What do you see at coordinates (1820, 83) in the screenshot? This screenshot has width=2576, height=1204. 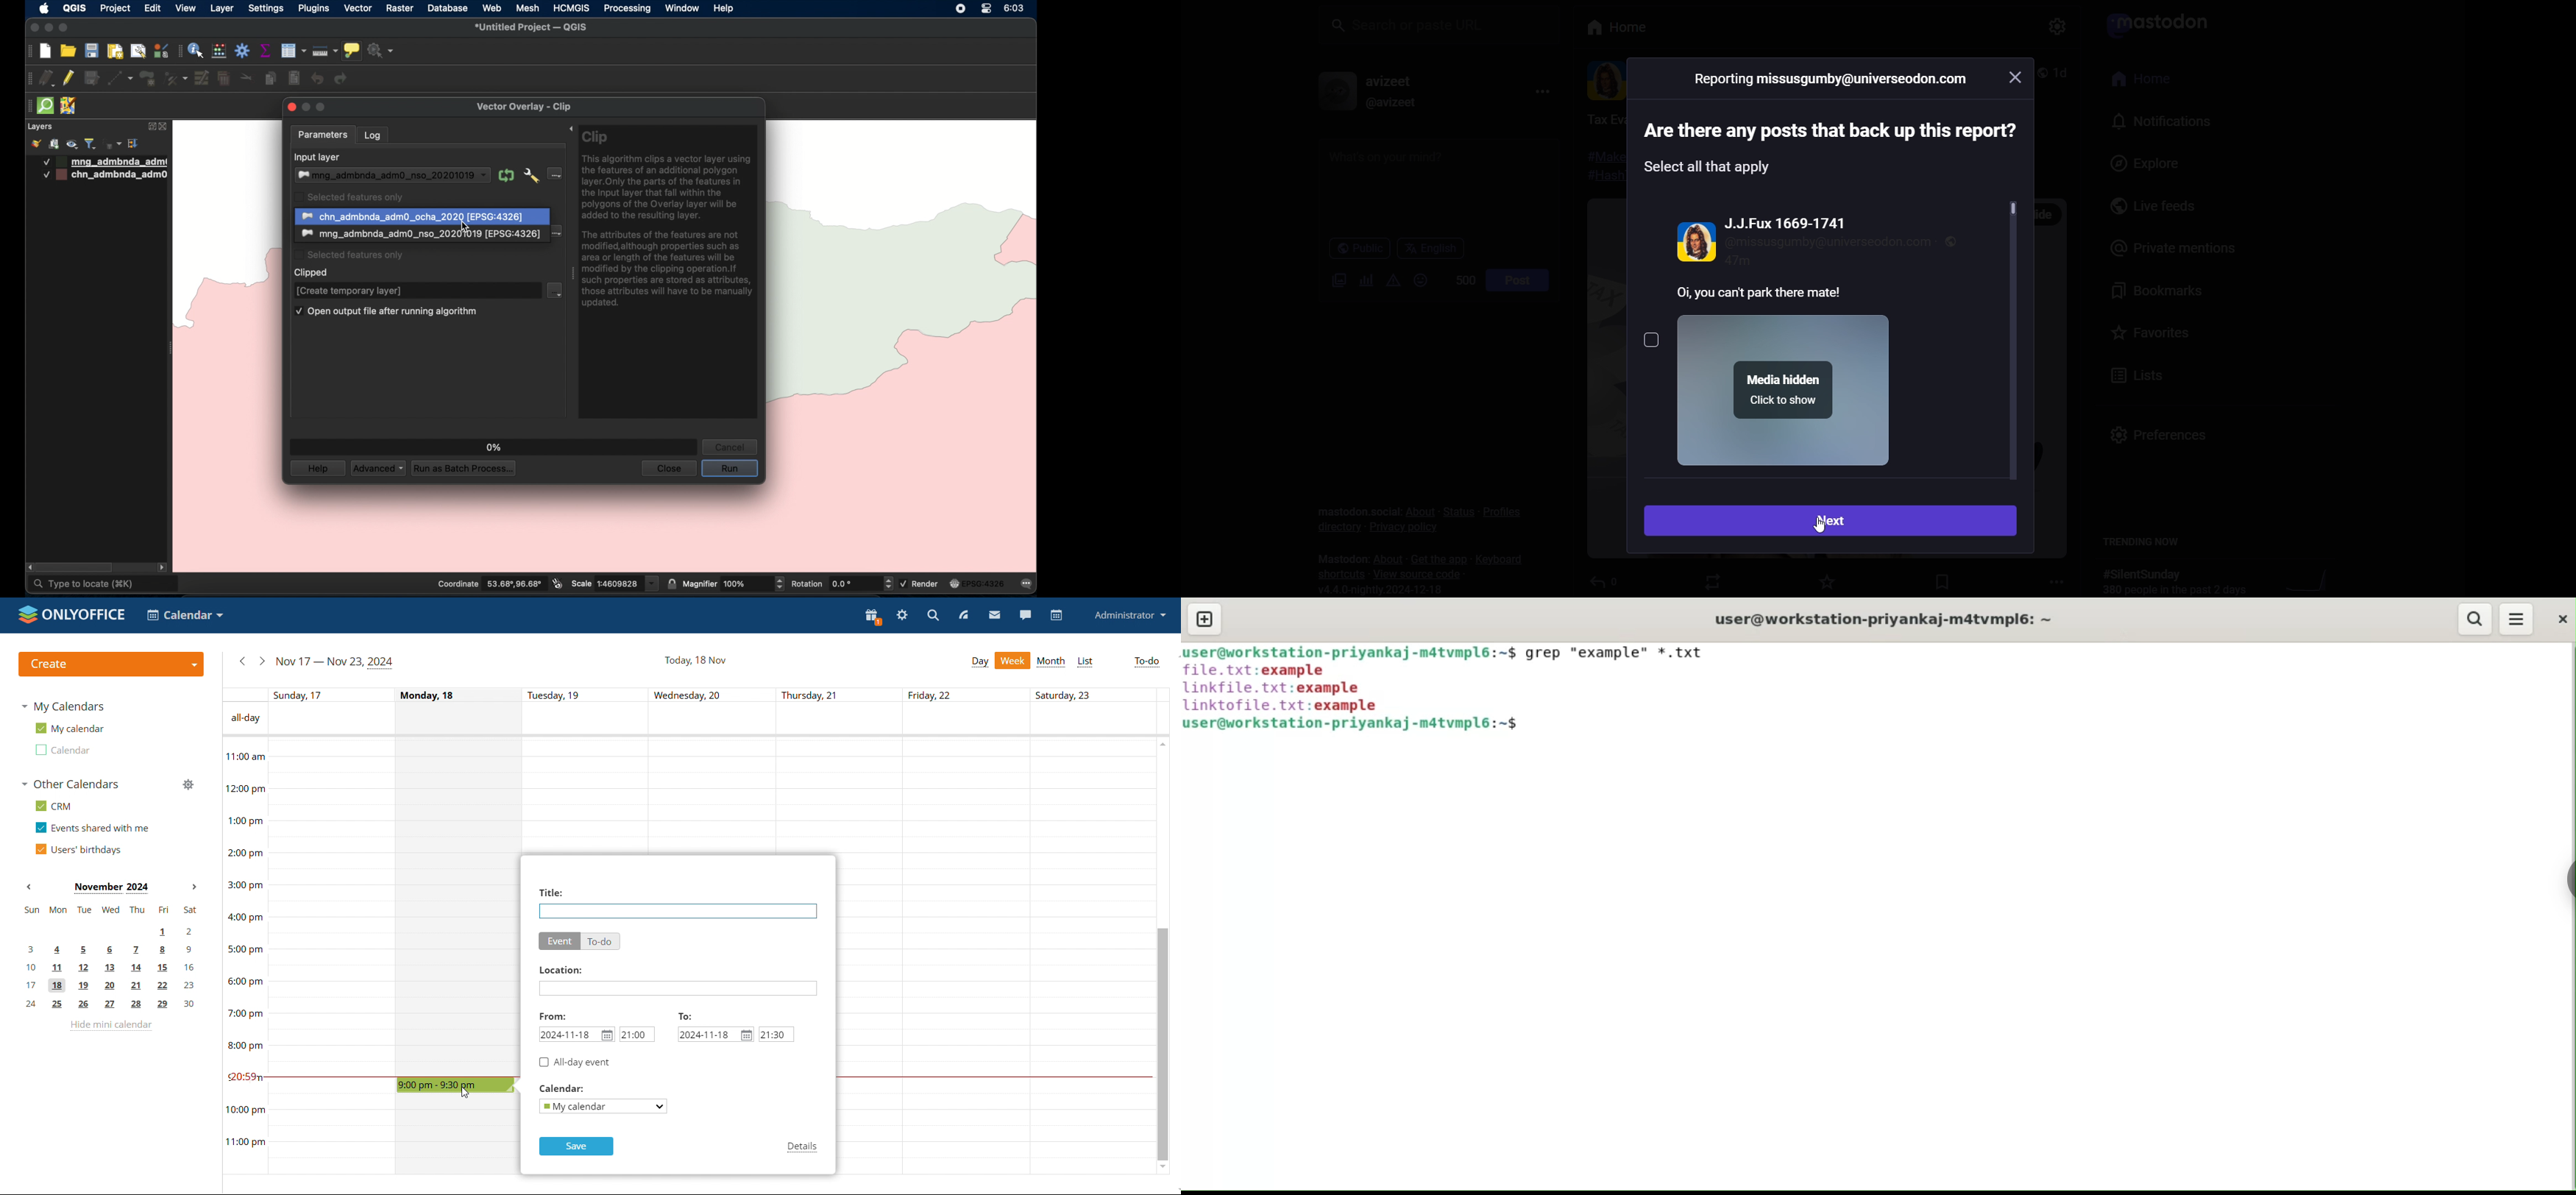 I see `reporting ID` at bounding box center [1820, 83].